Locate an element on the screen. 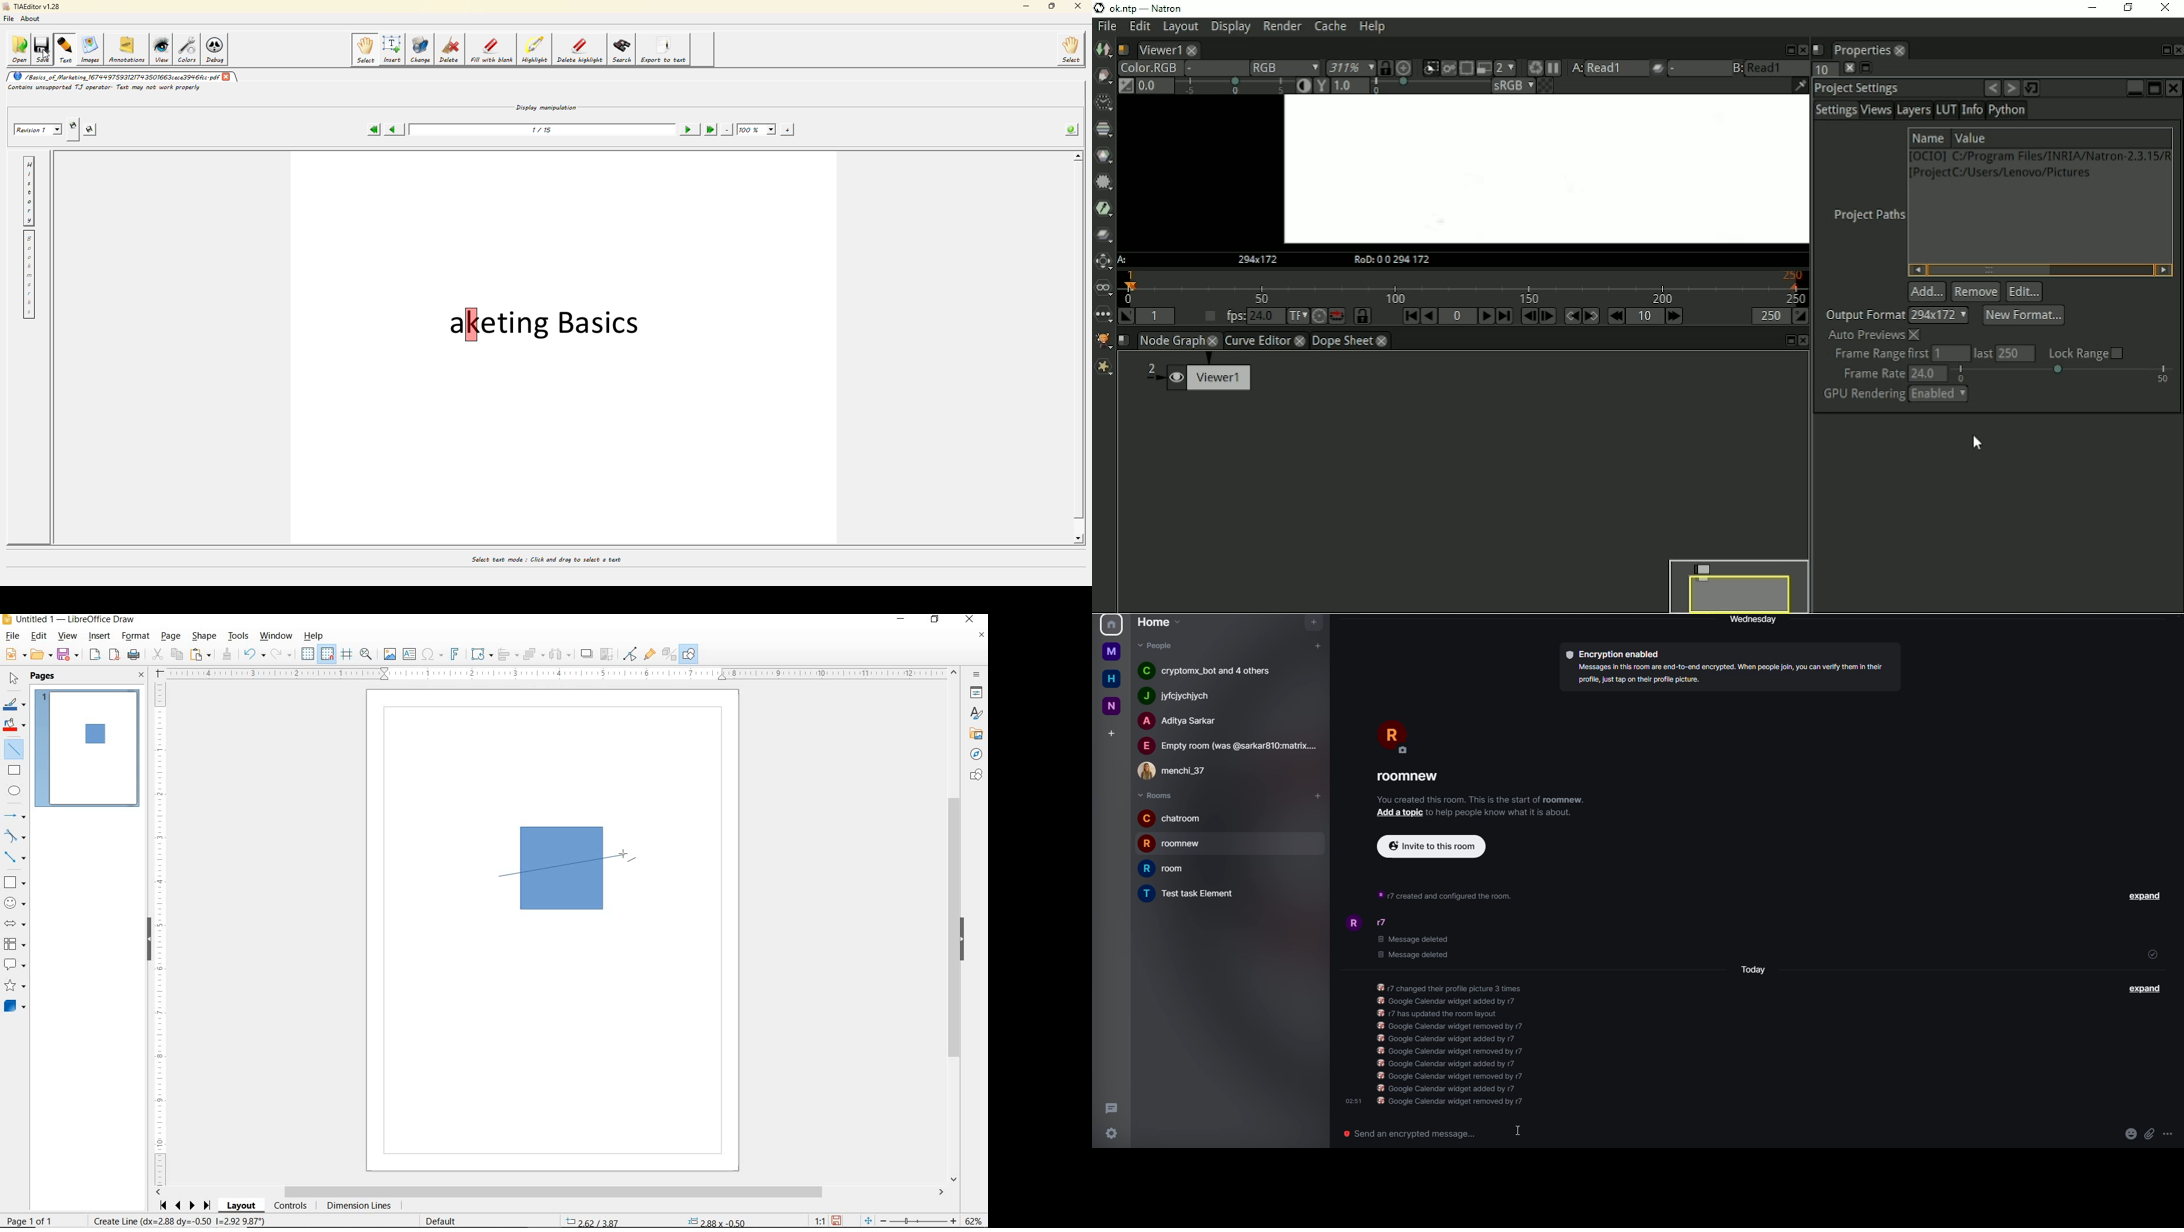 The height and width of the screenshot is (1232, 2184). profile is located at coordinates (1110, 625).